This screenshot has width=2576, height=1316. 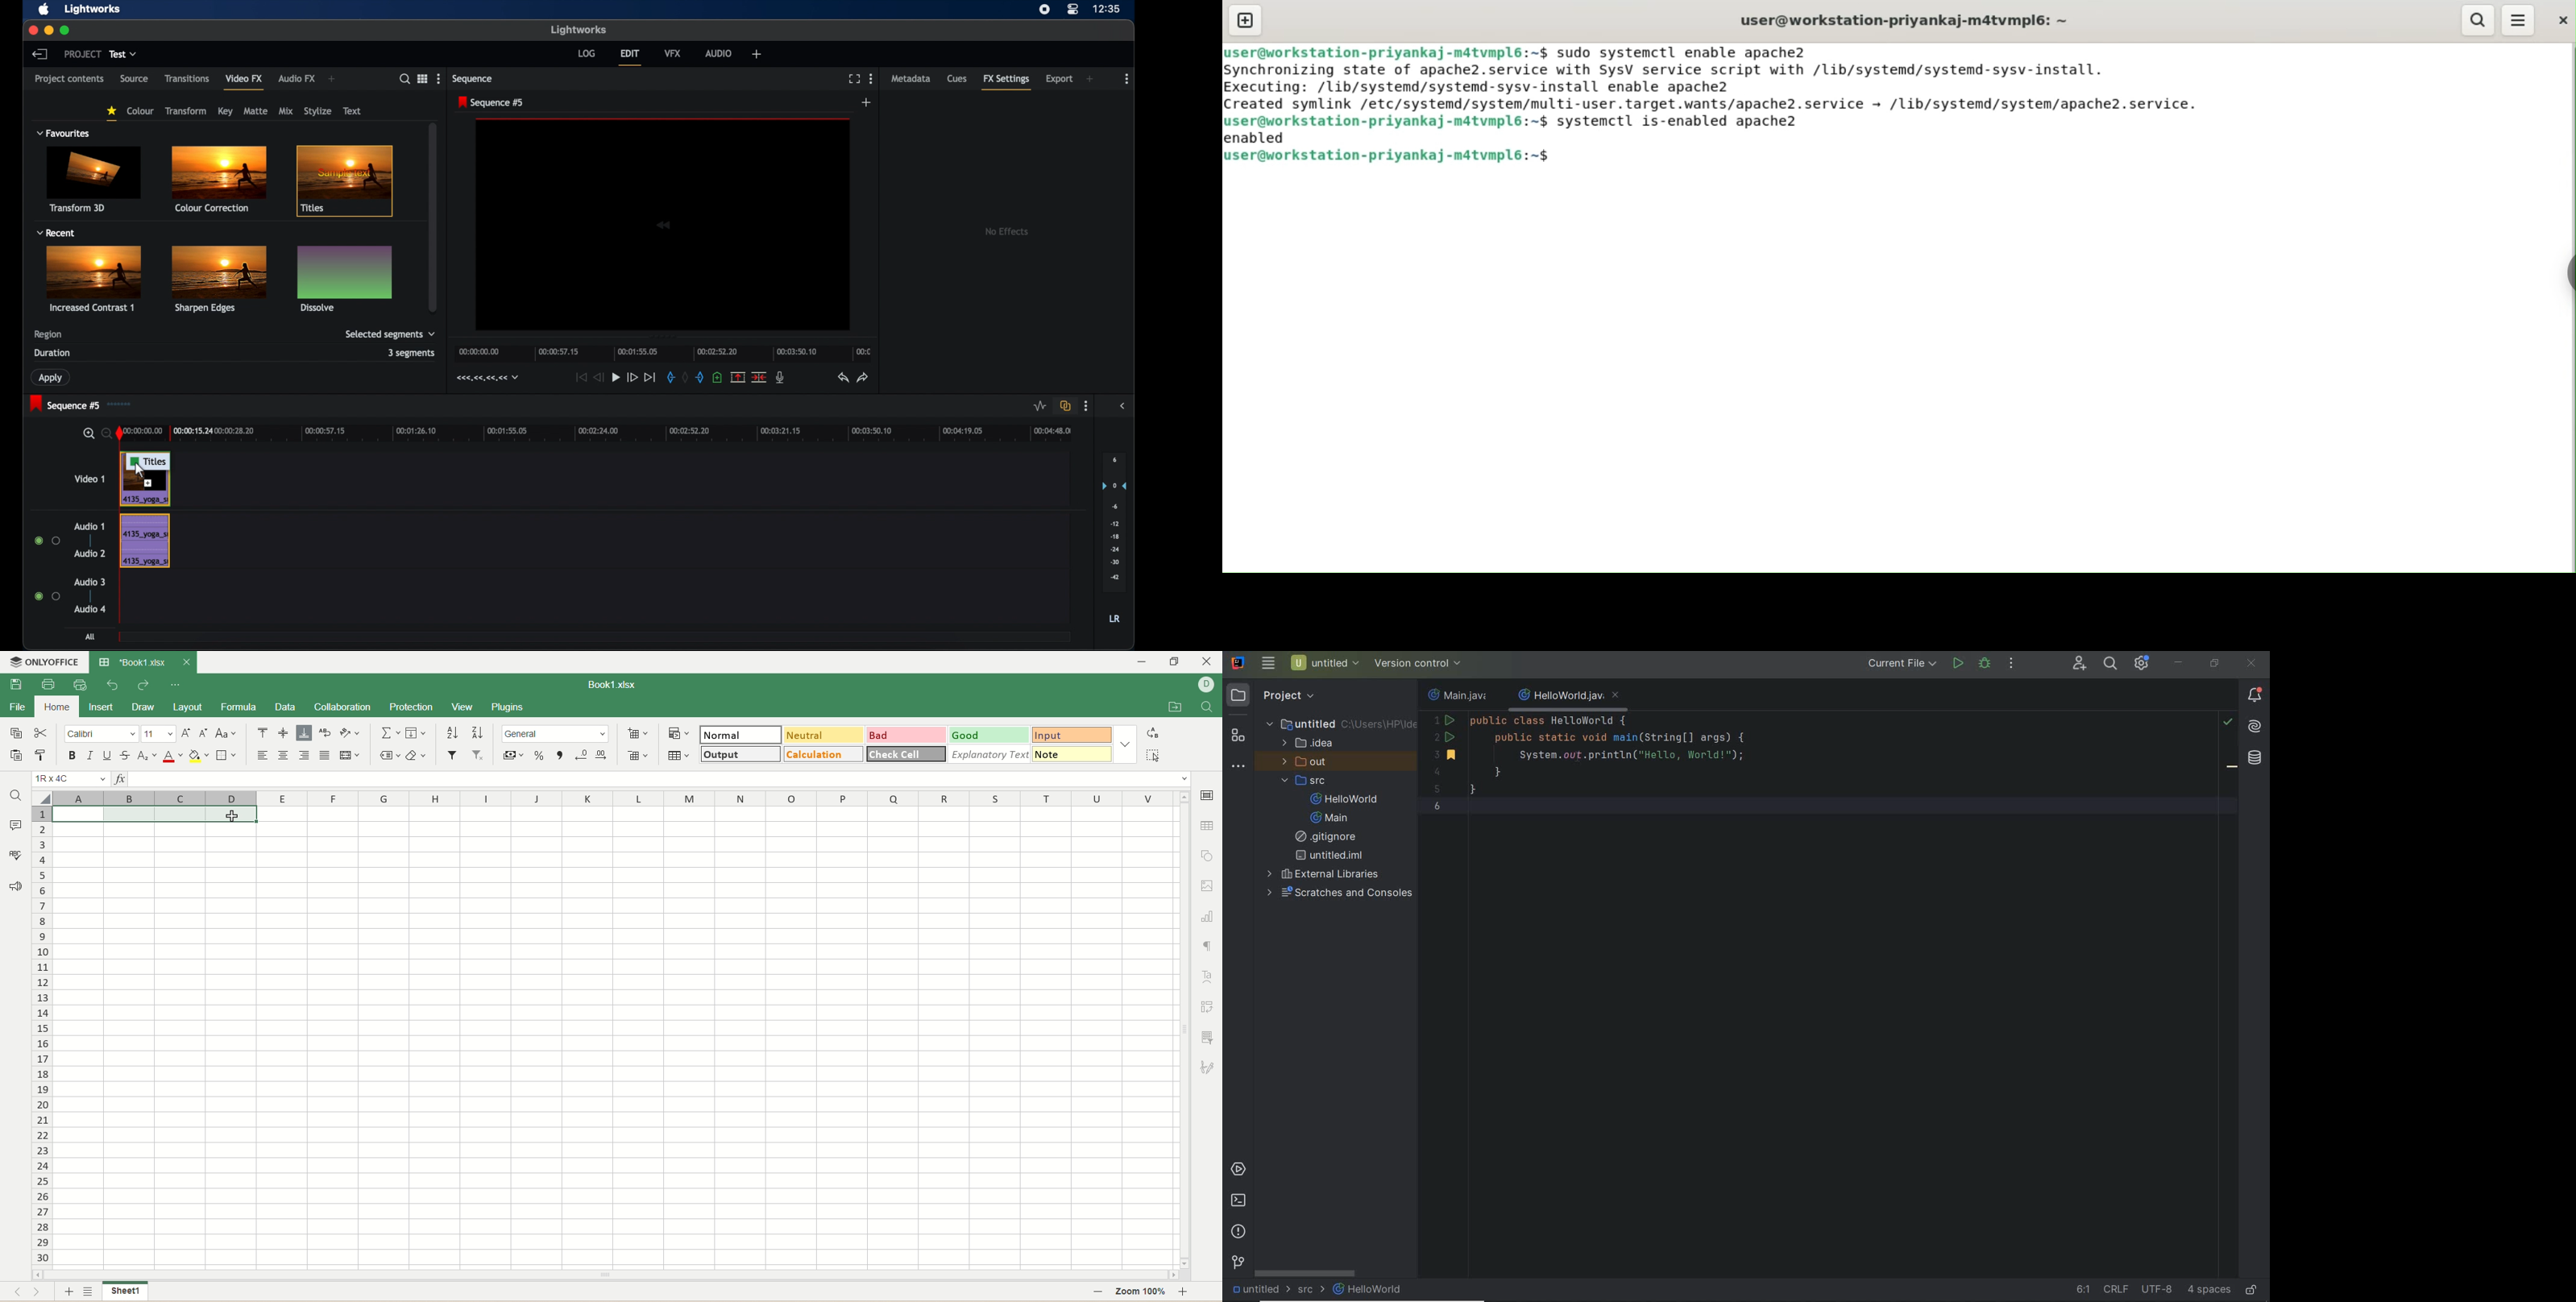 What do you see at coordinates (52, 377) in the screenshot?
I see `apply` at bounding box center [52, 377].